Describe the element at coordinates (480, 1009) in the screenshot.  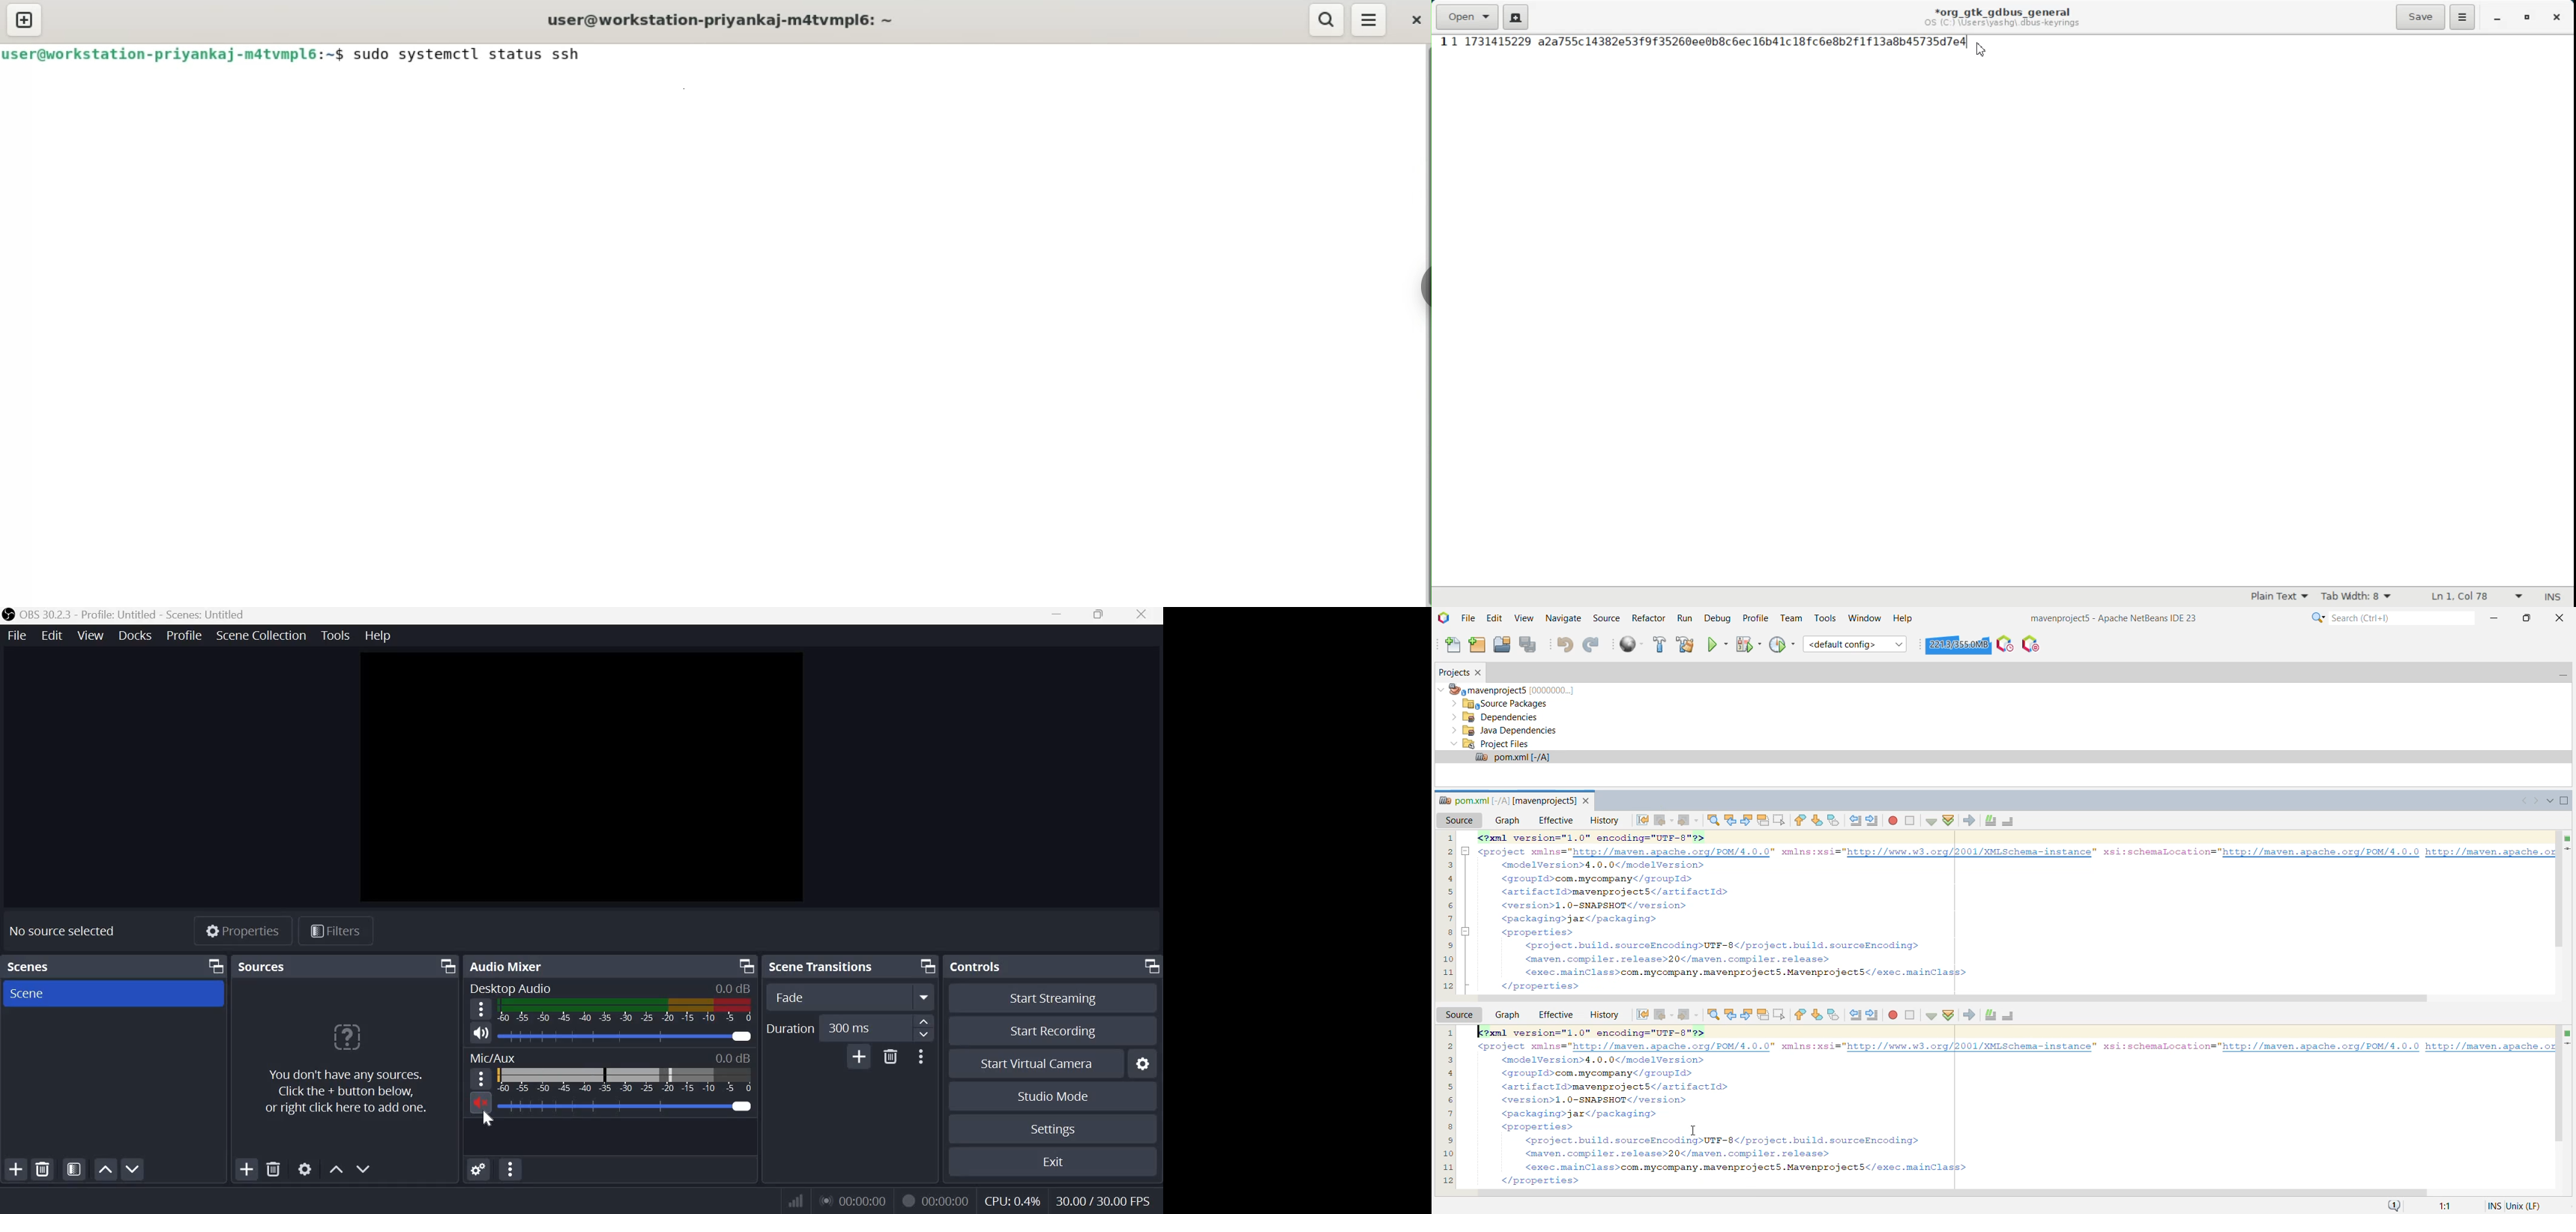
I see `hamburger menu` at that location.